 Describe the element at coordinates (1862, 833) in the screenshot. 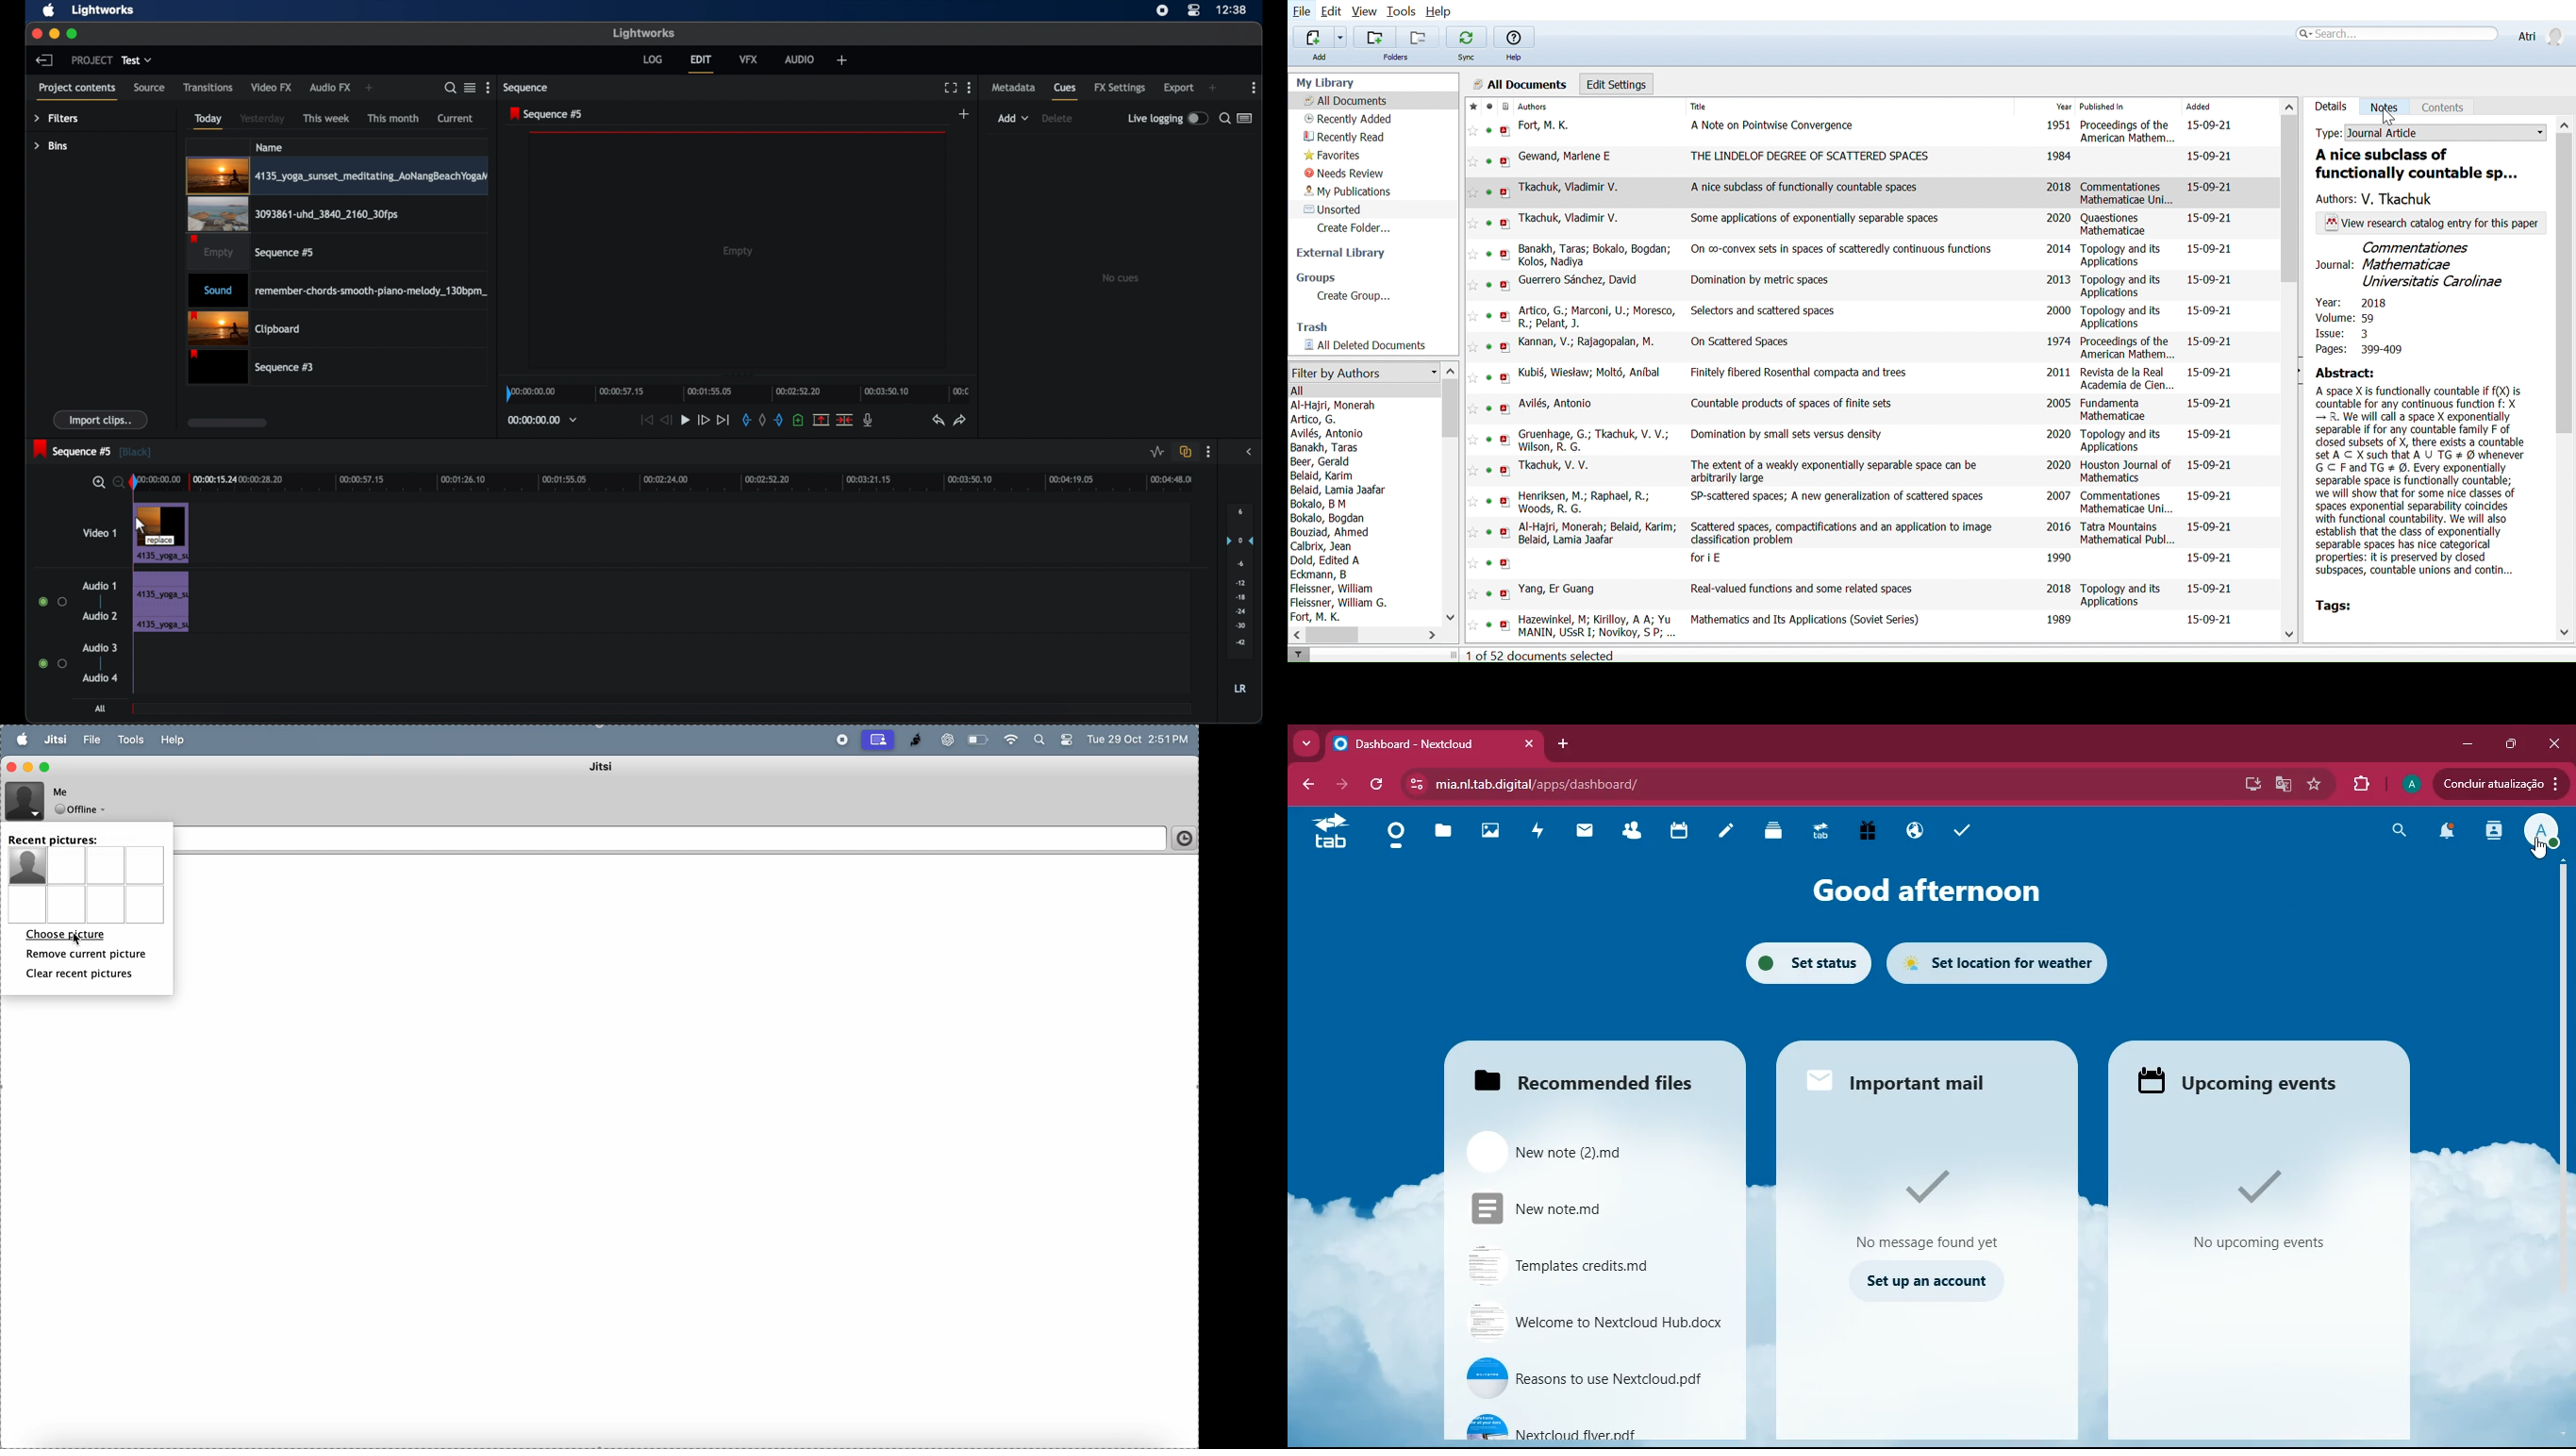

I see `gift` at that location.